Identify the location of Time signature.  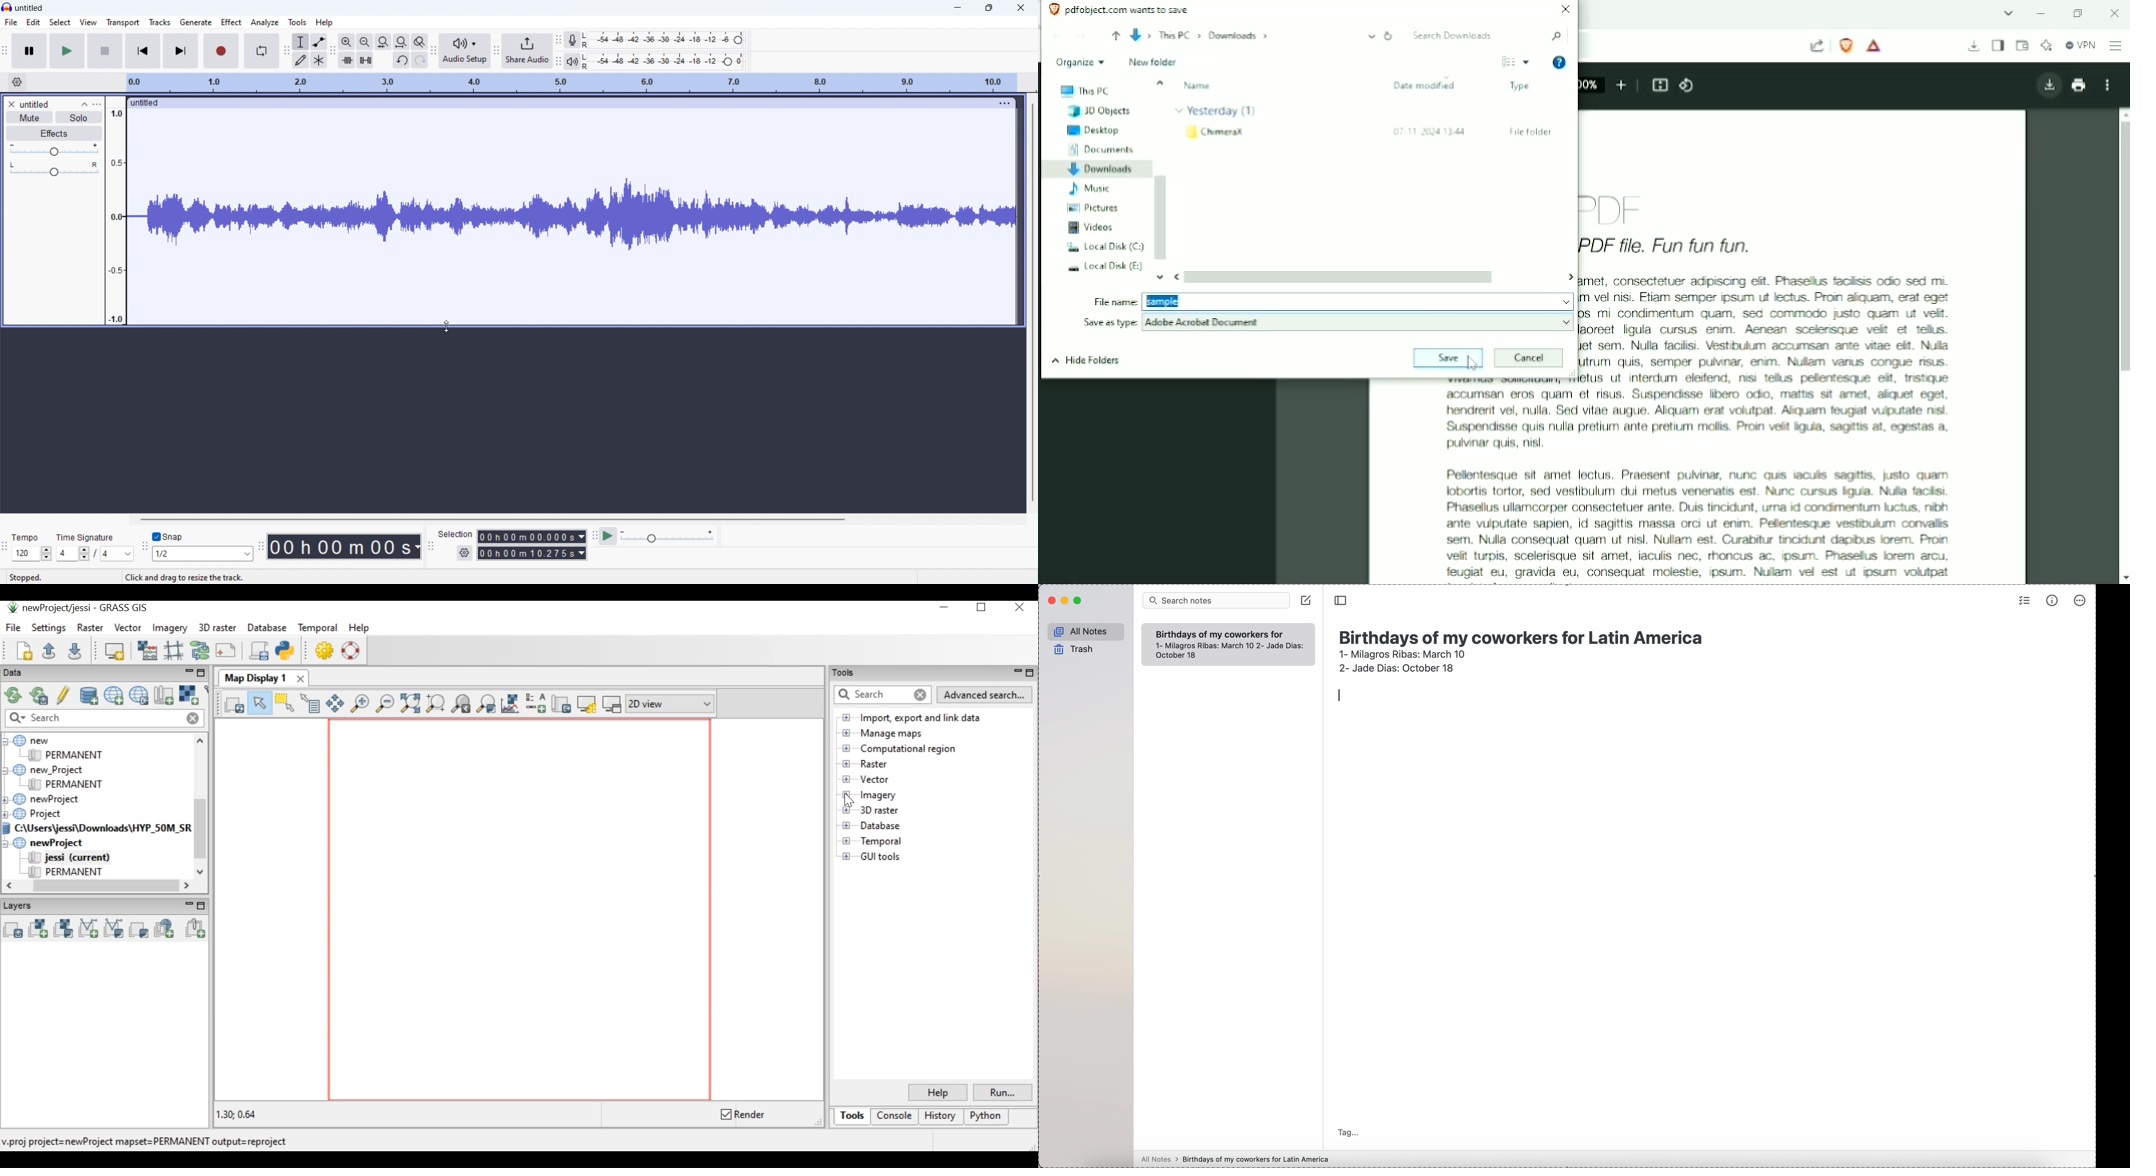
(87, 536).